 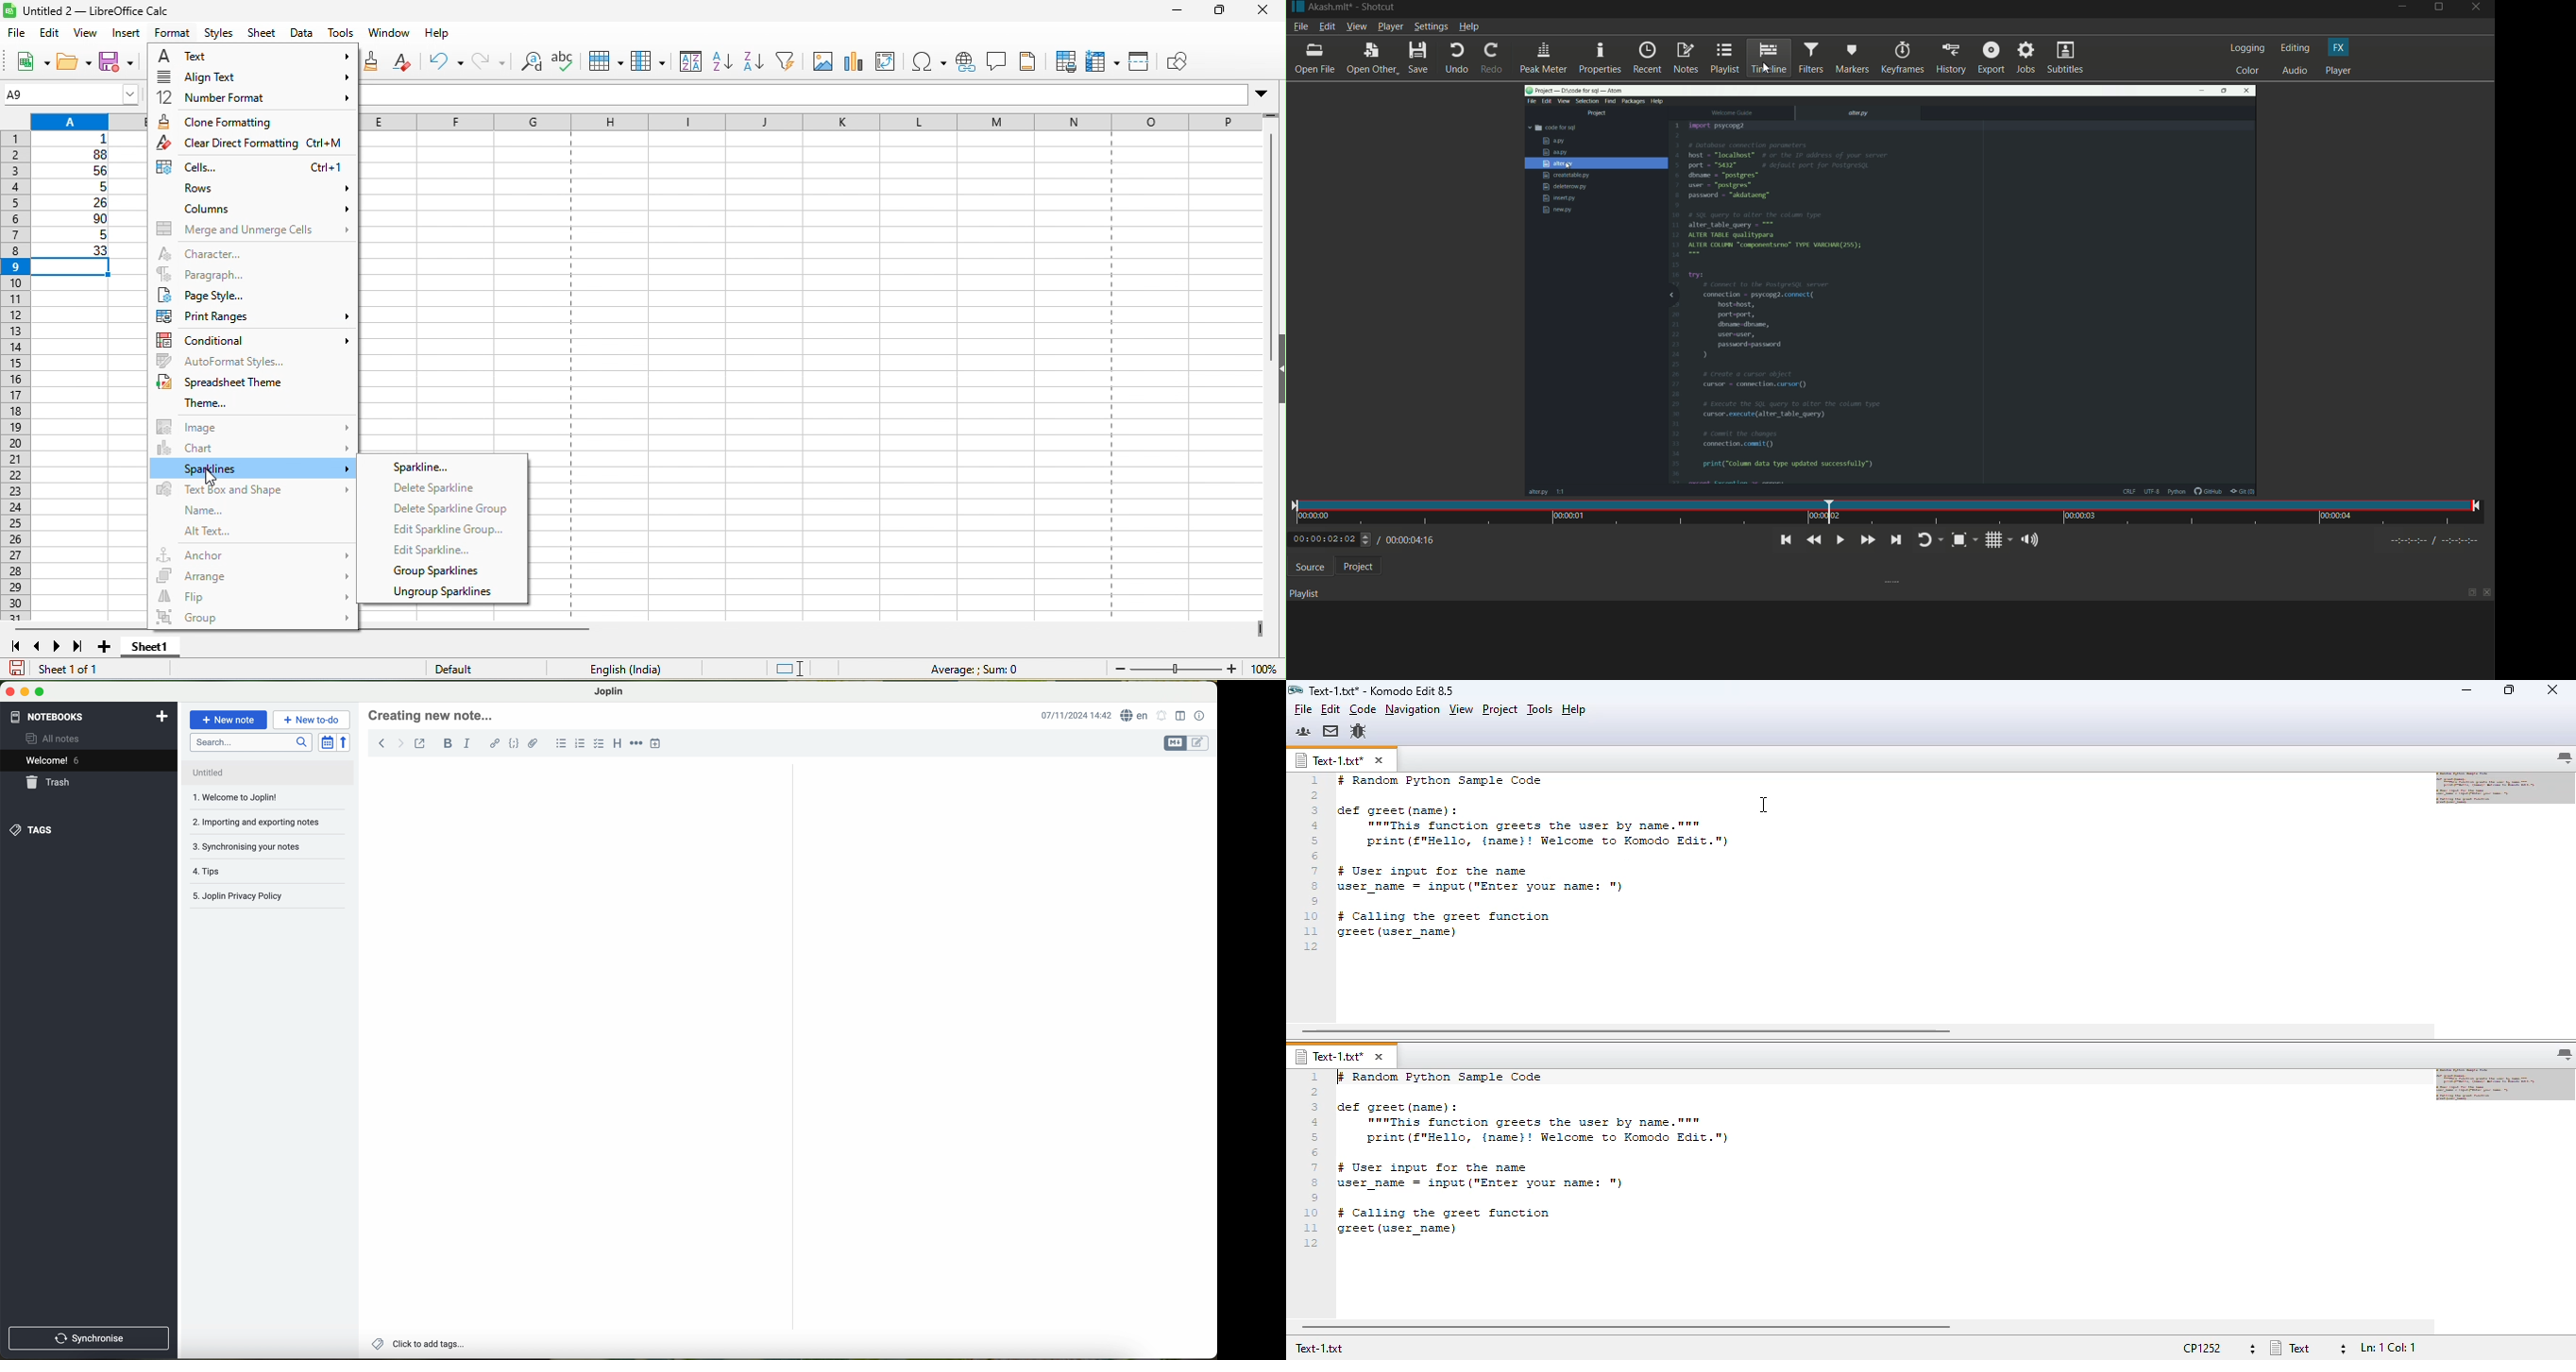 I want to click on click on heading, so click(x=433, y=718).